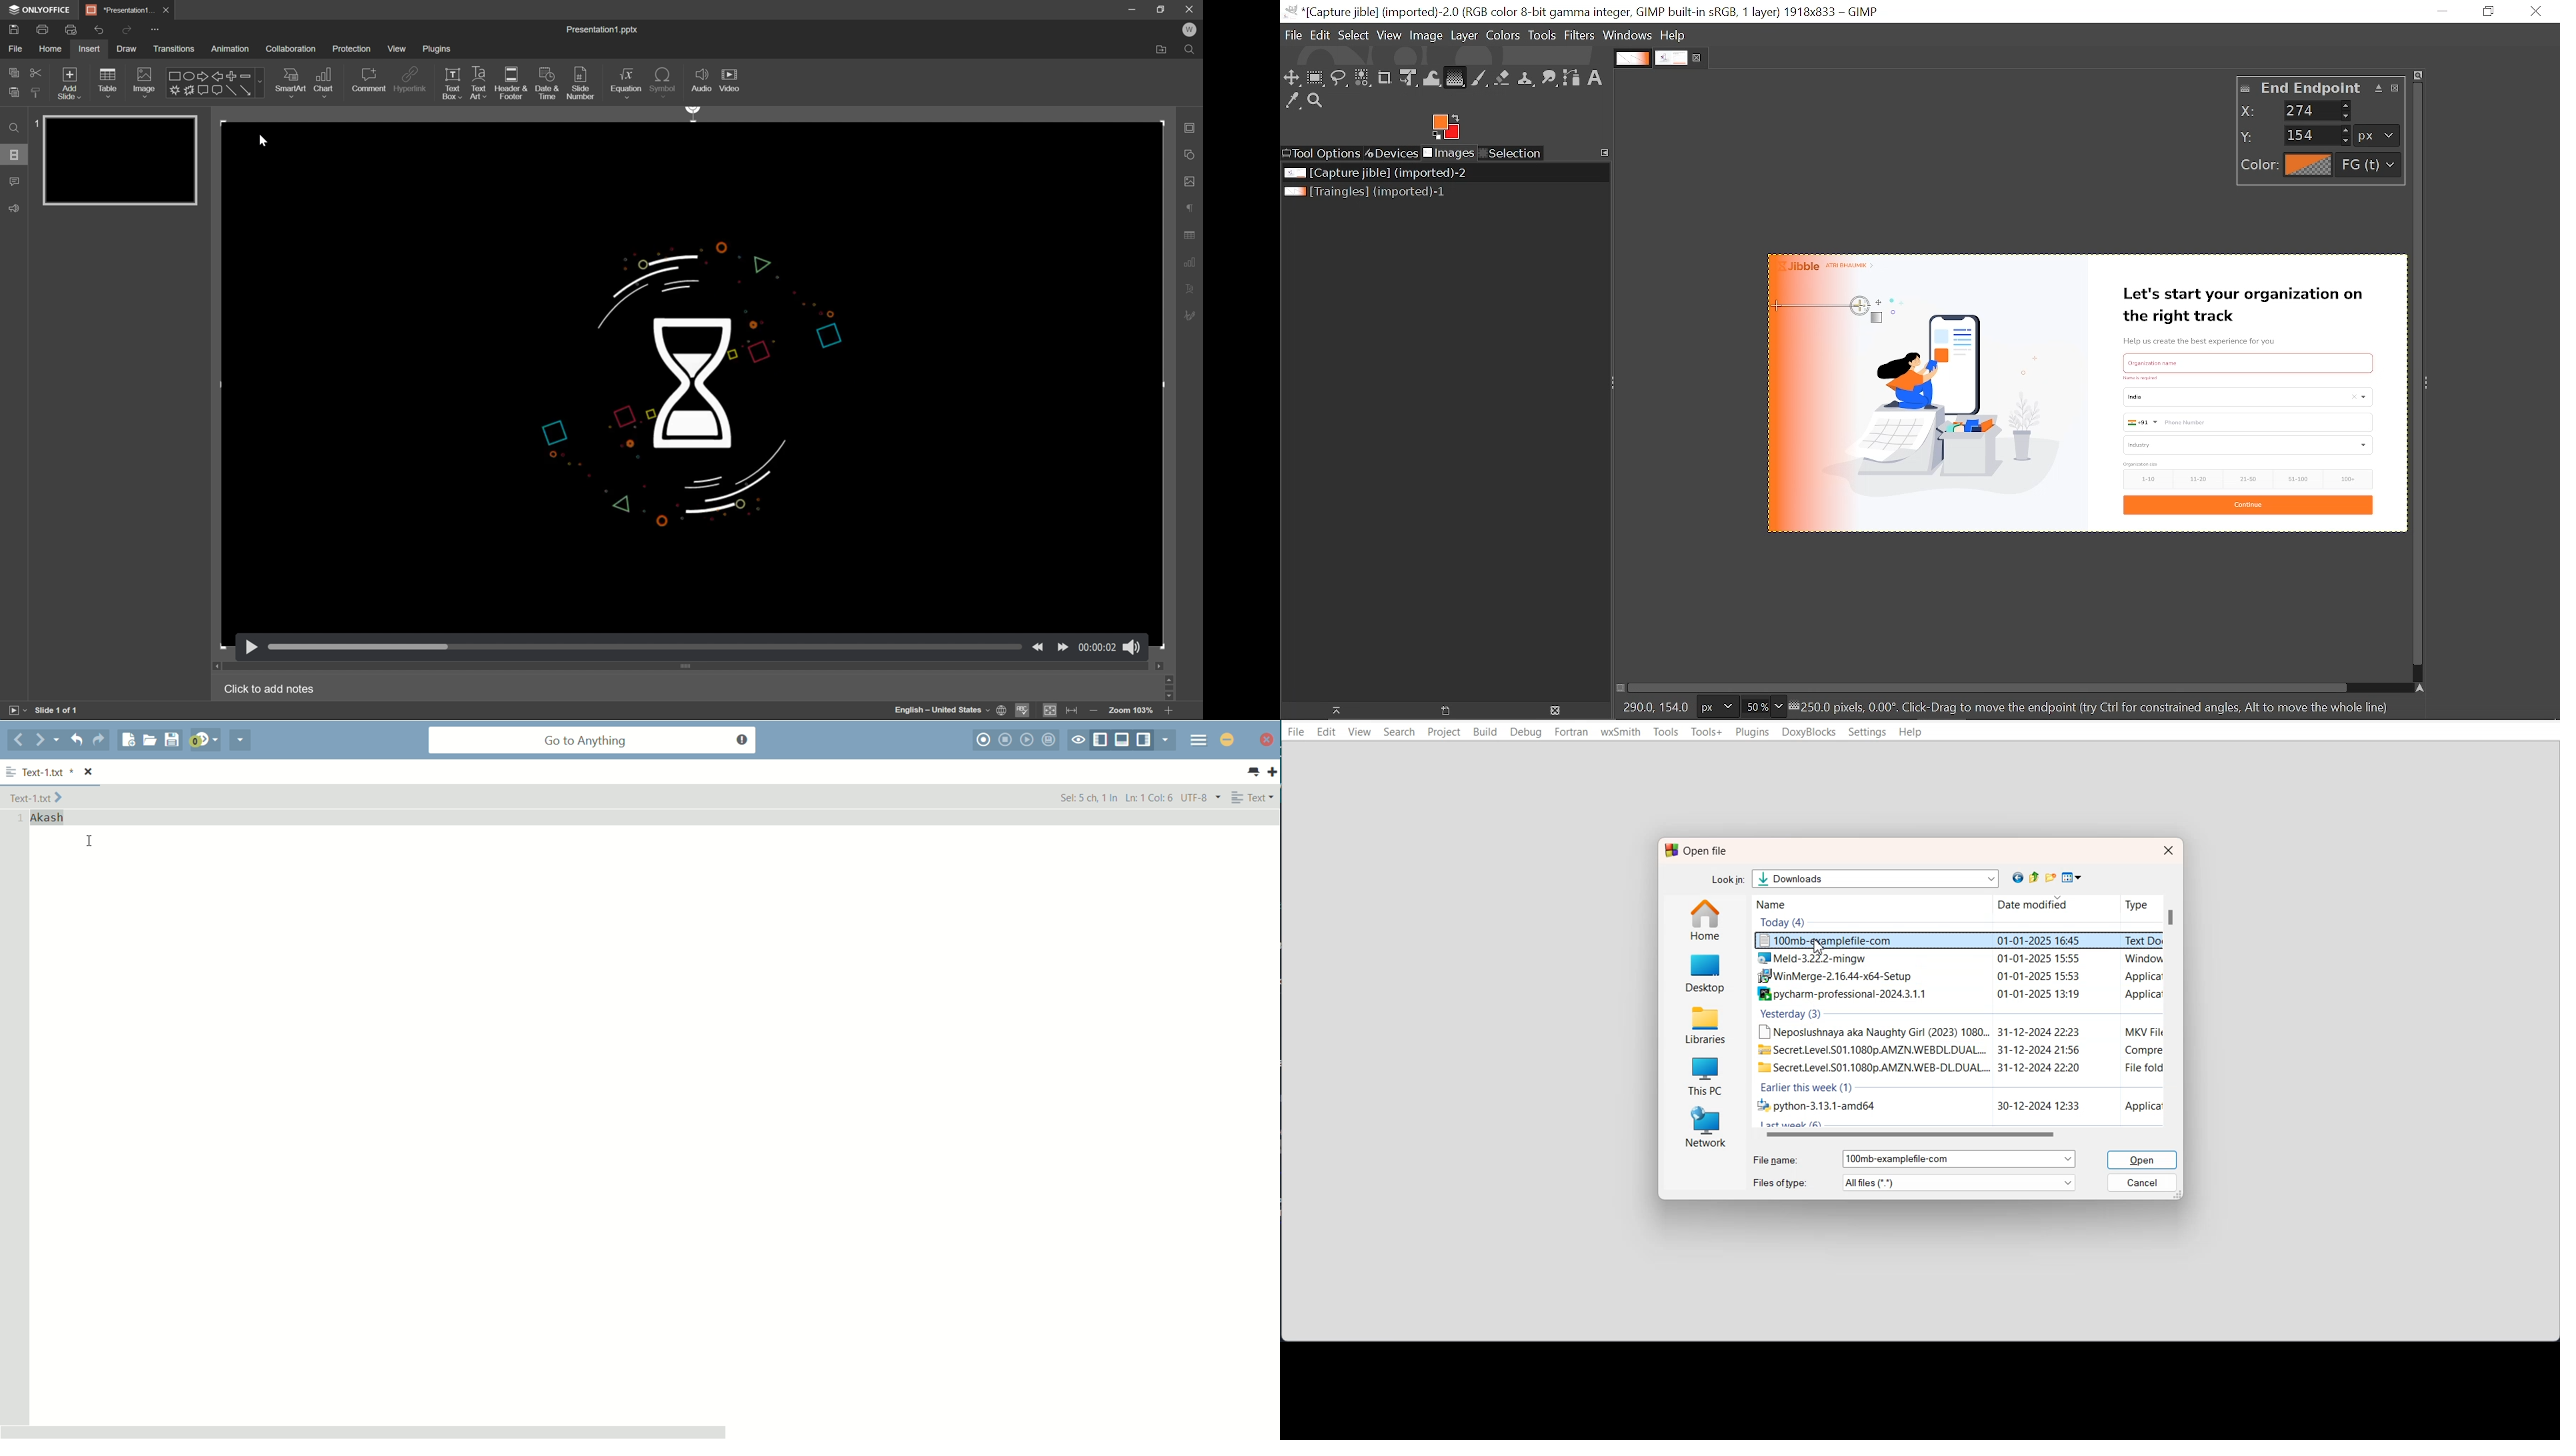 The image size is (2576, 1456). I want to click on Free select tool, so click(1340, 79).